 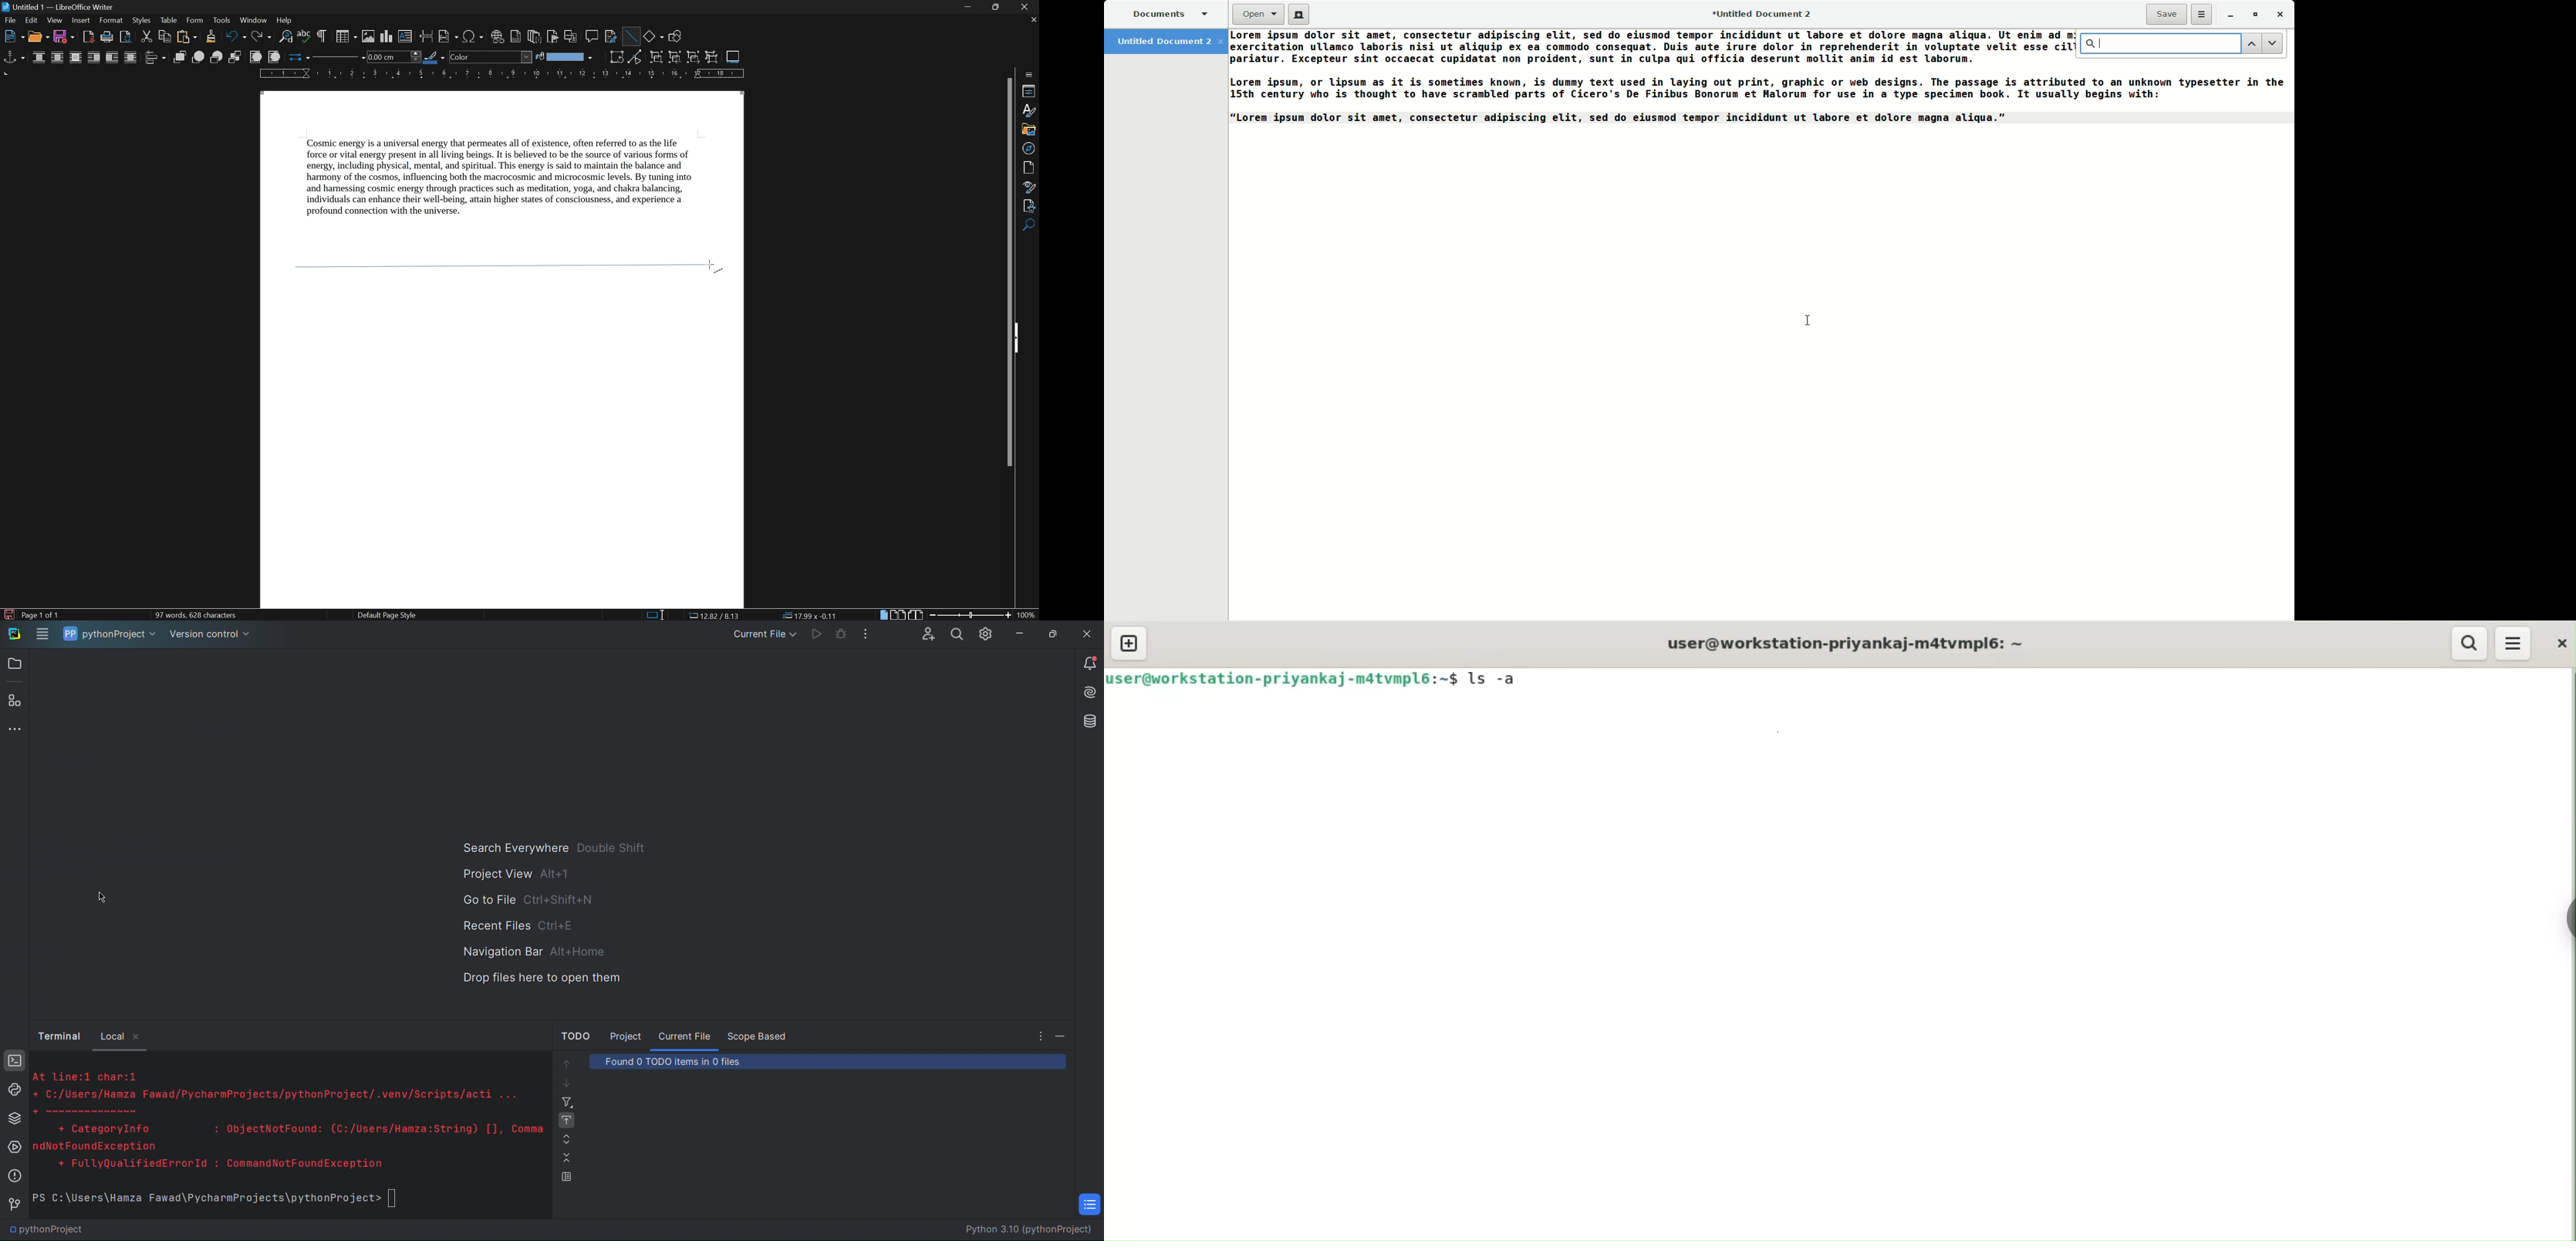 I want to click on ruler, so click(x=501, y=74).